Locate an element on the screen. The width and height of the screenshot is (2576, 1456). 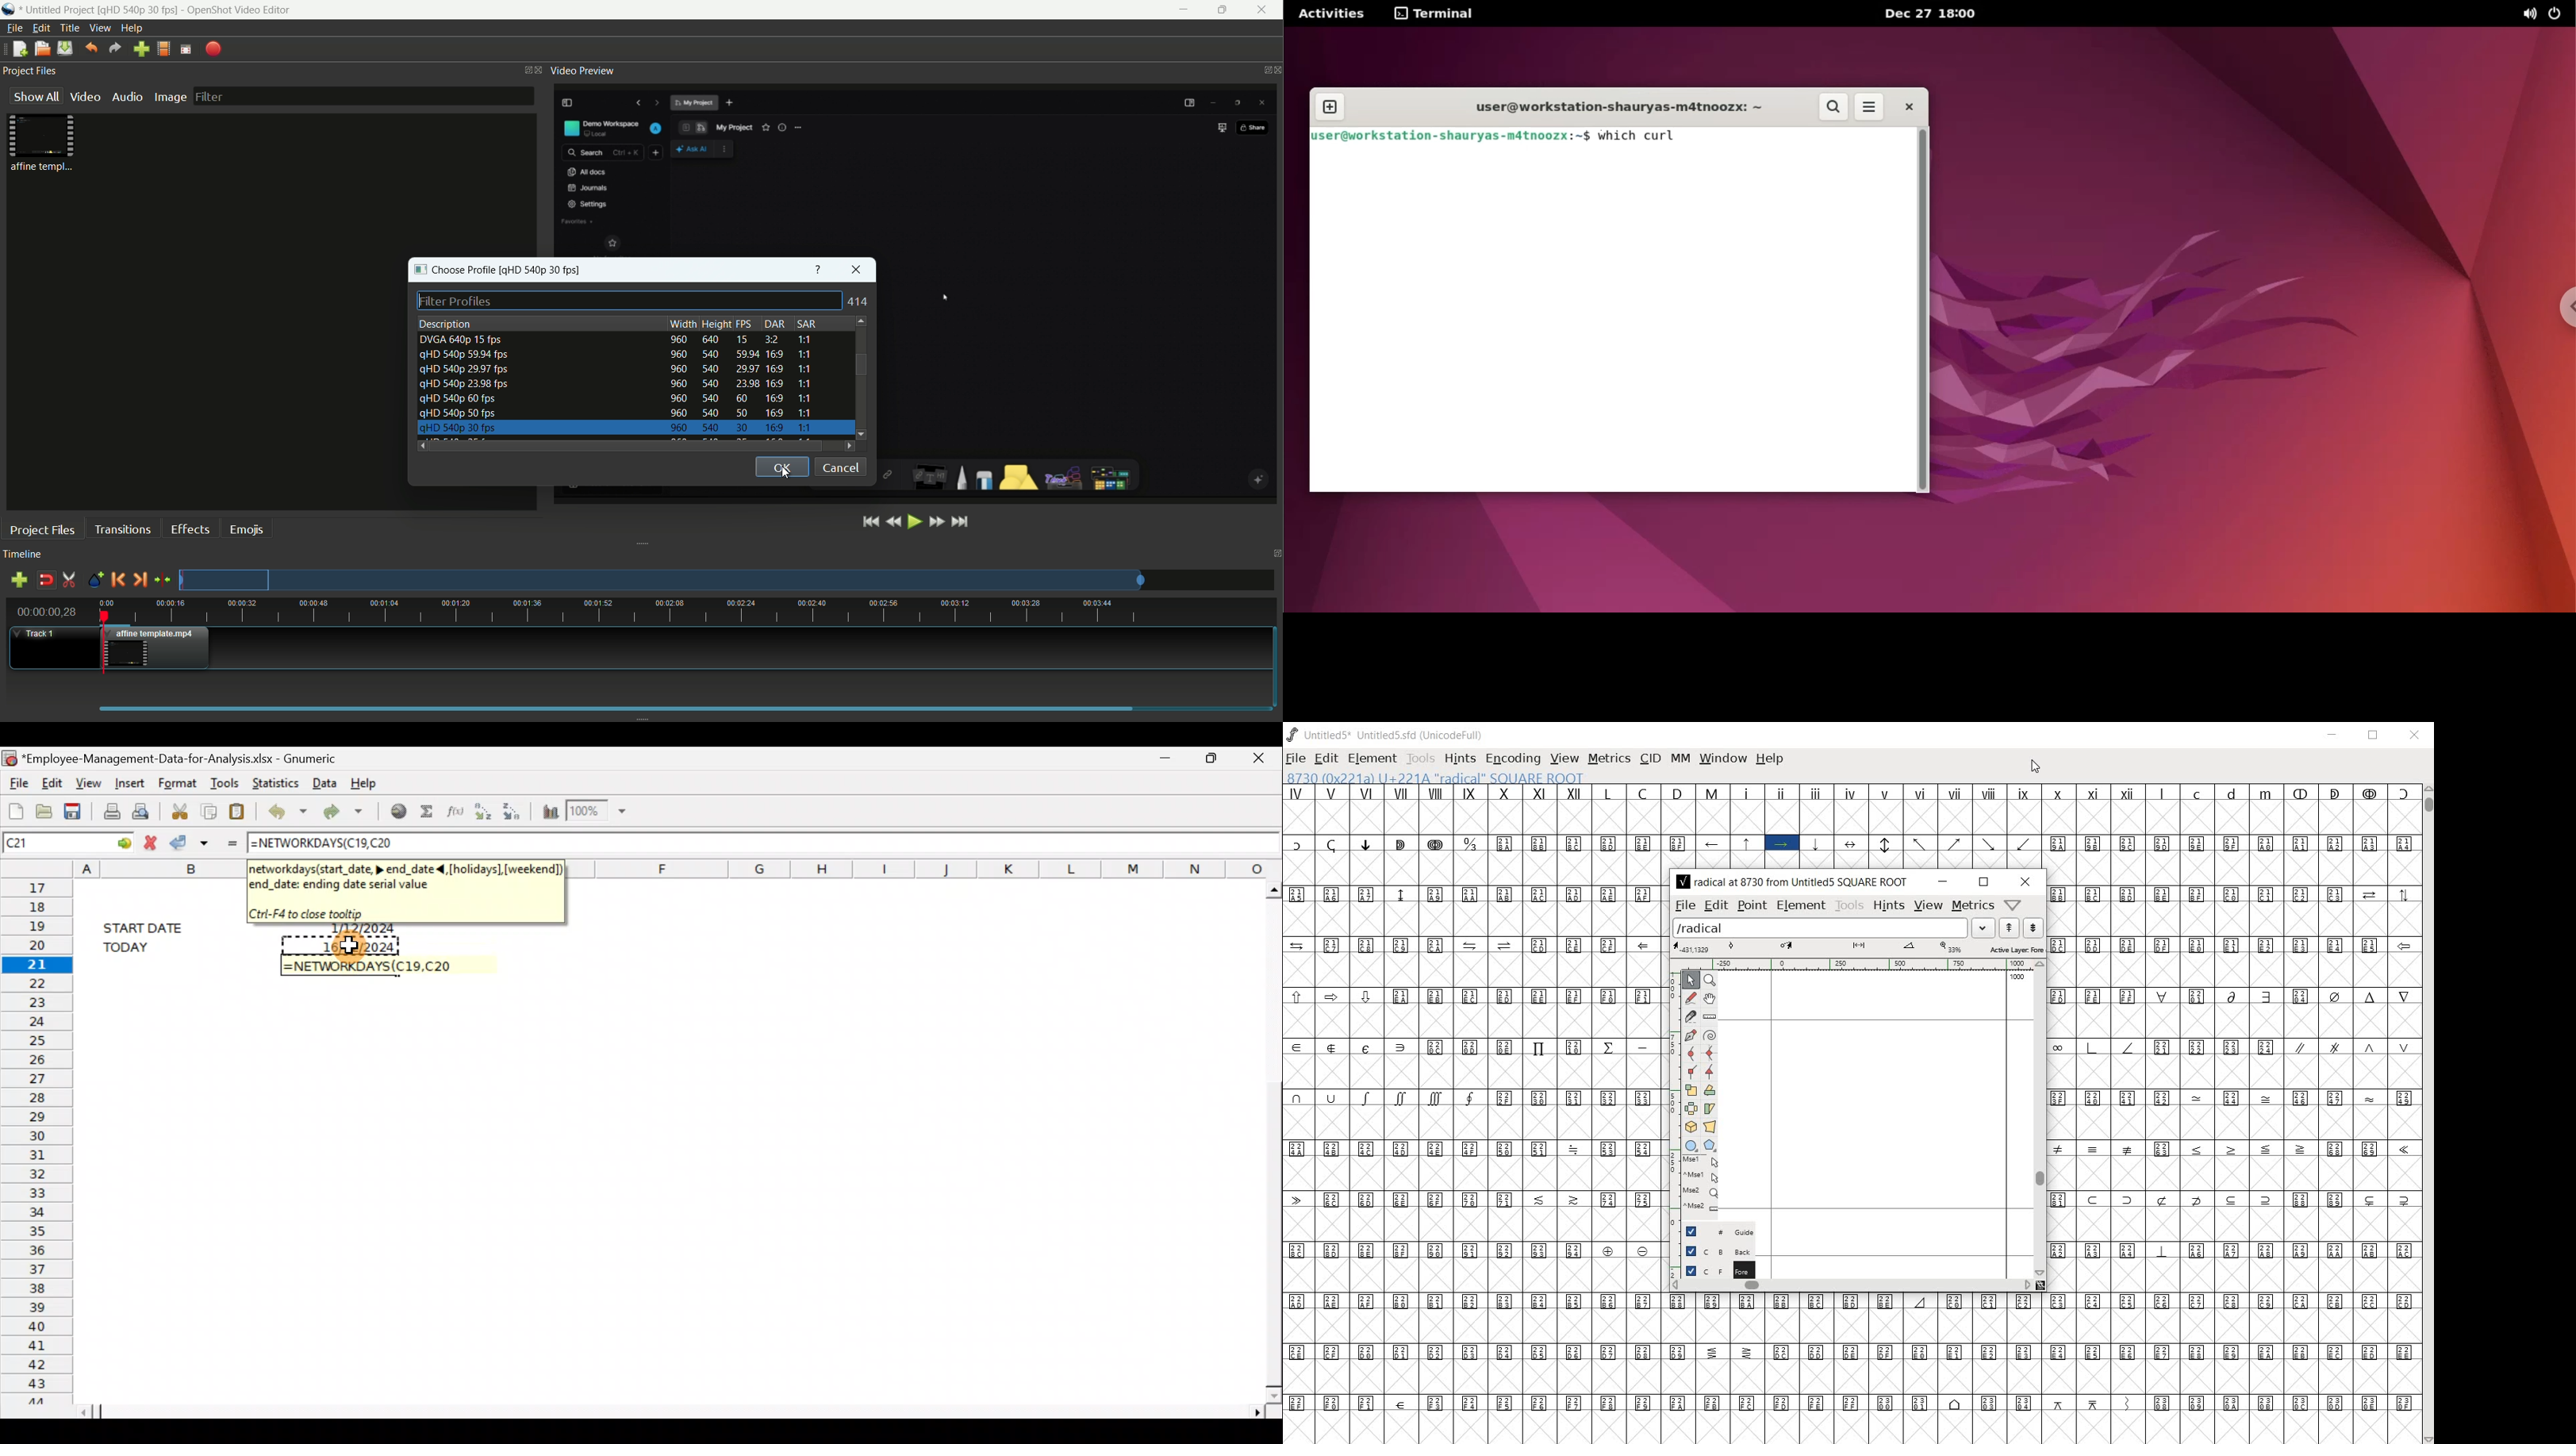
CID is located at coordinates (1649, 758).